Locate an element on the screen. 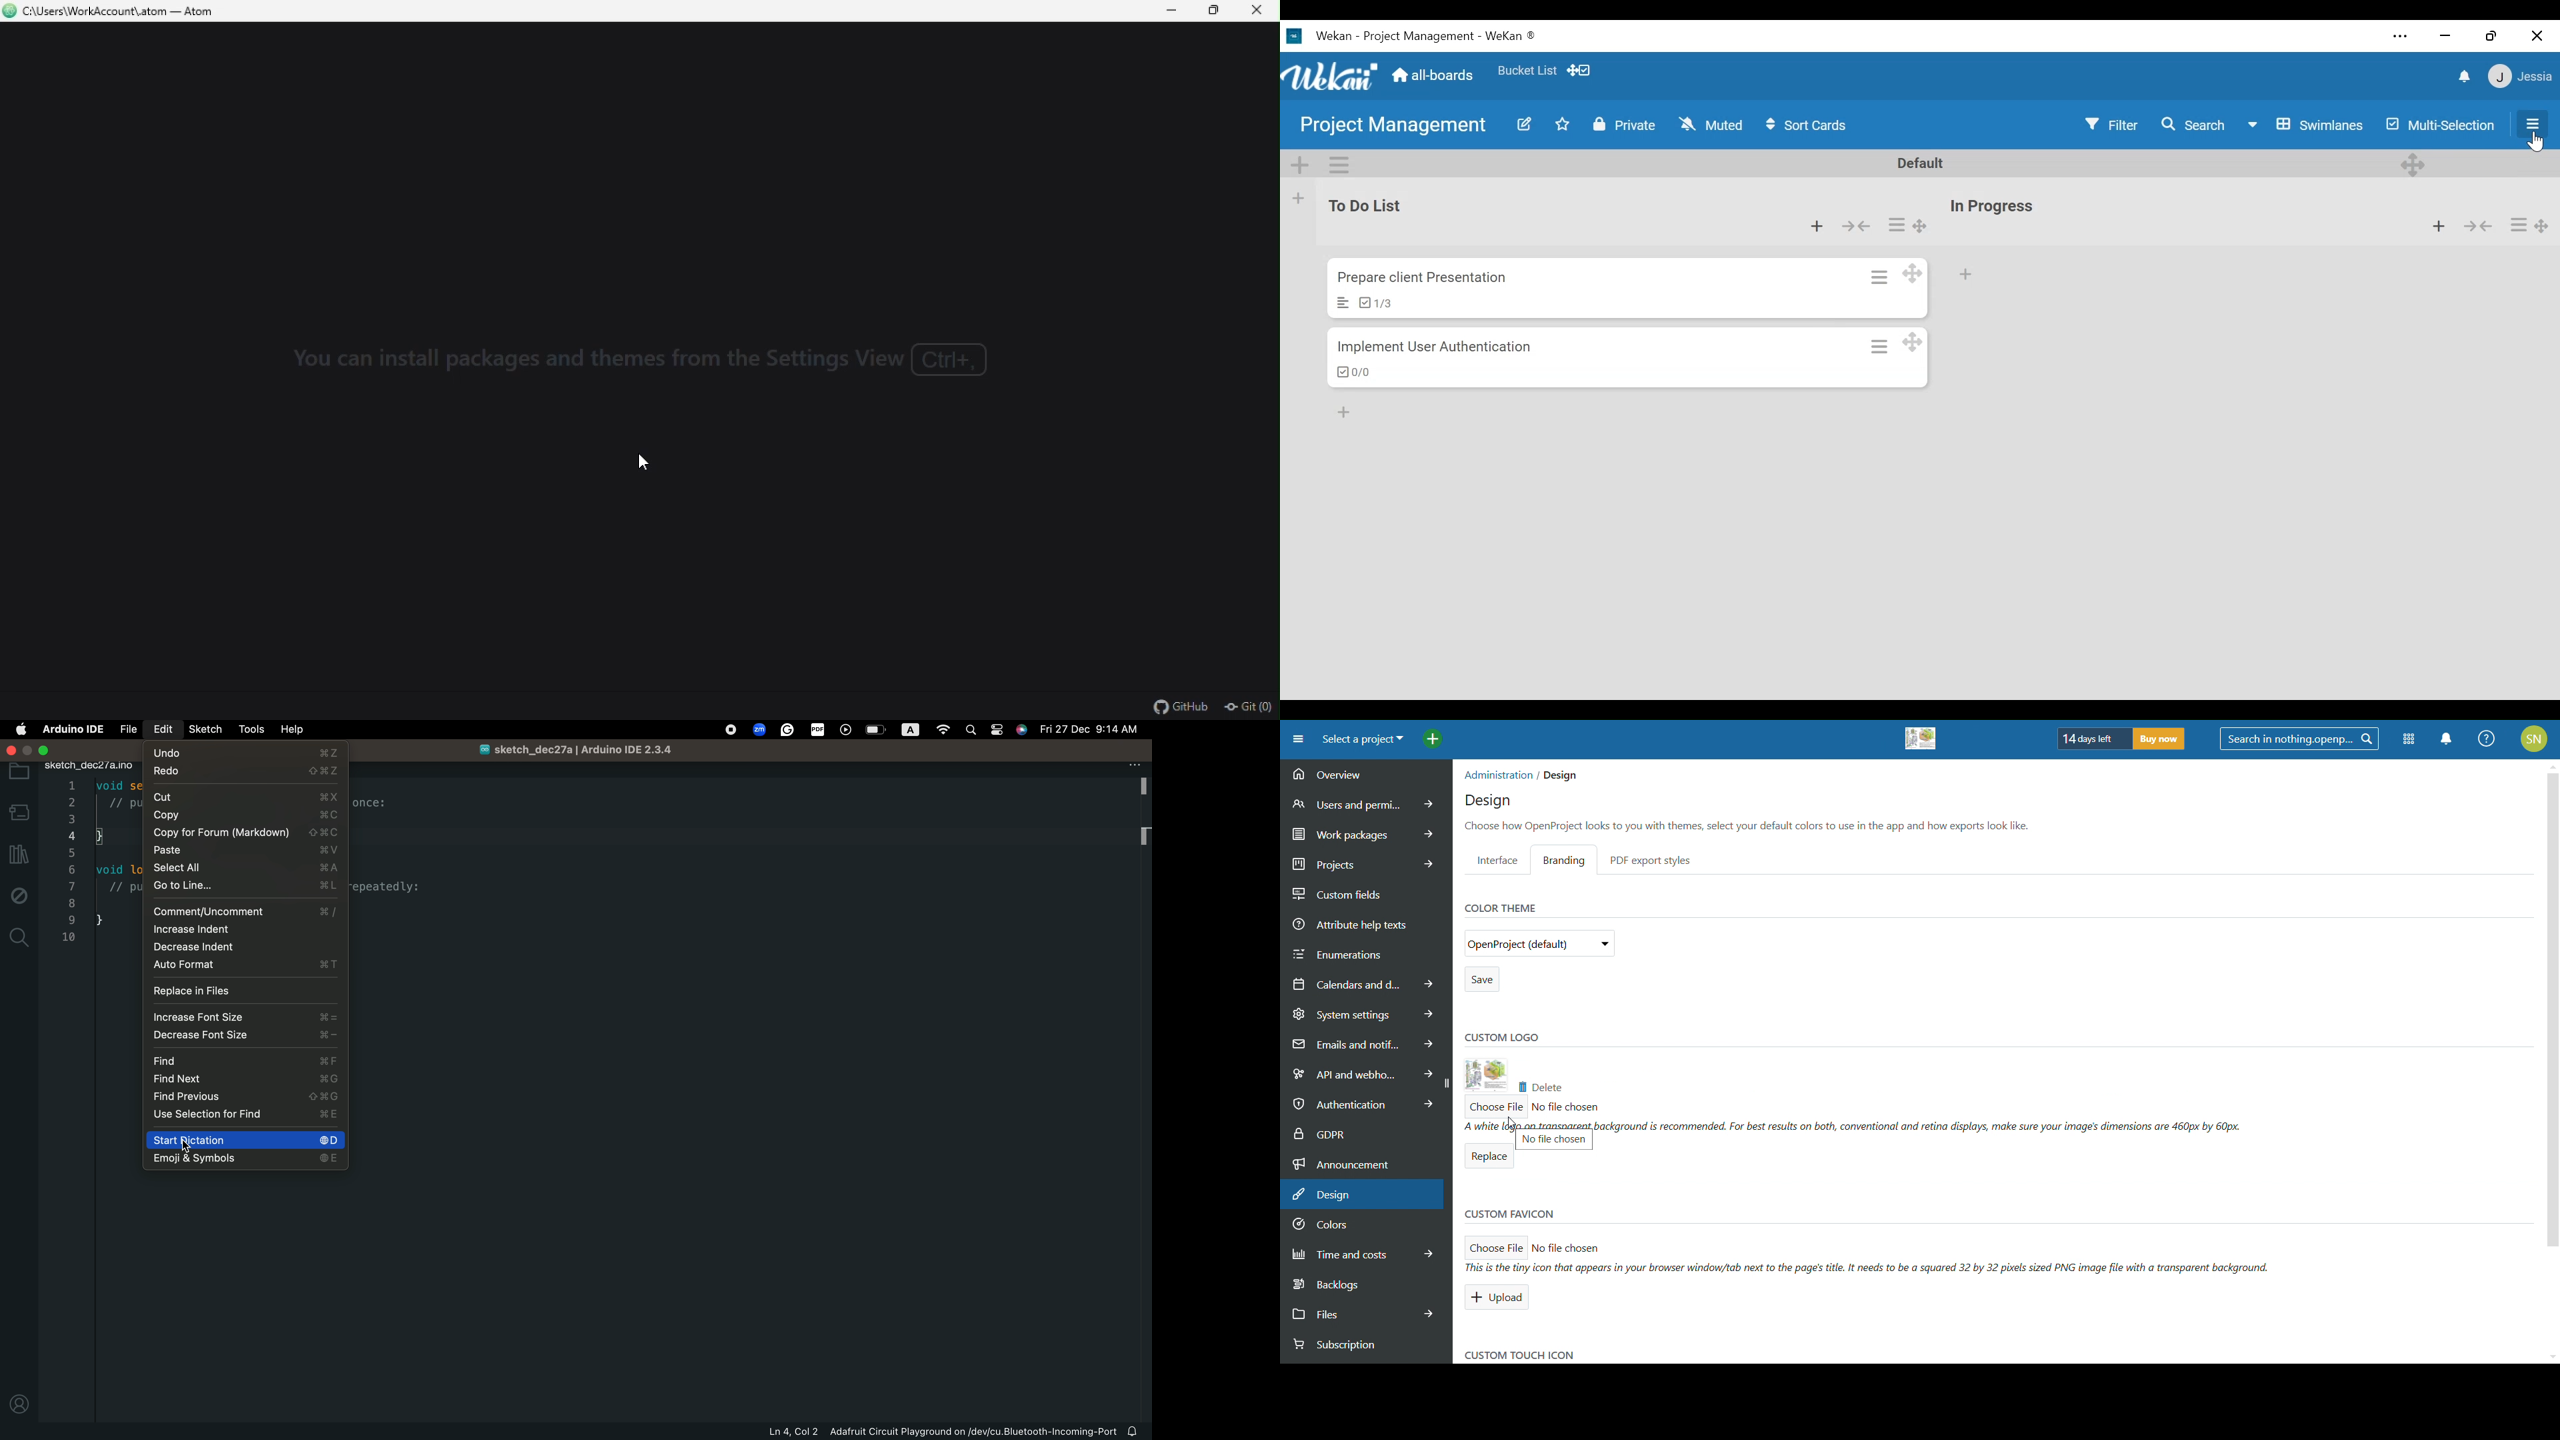  Filter is located at coordinates (2111, 125).